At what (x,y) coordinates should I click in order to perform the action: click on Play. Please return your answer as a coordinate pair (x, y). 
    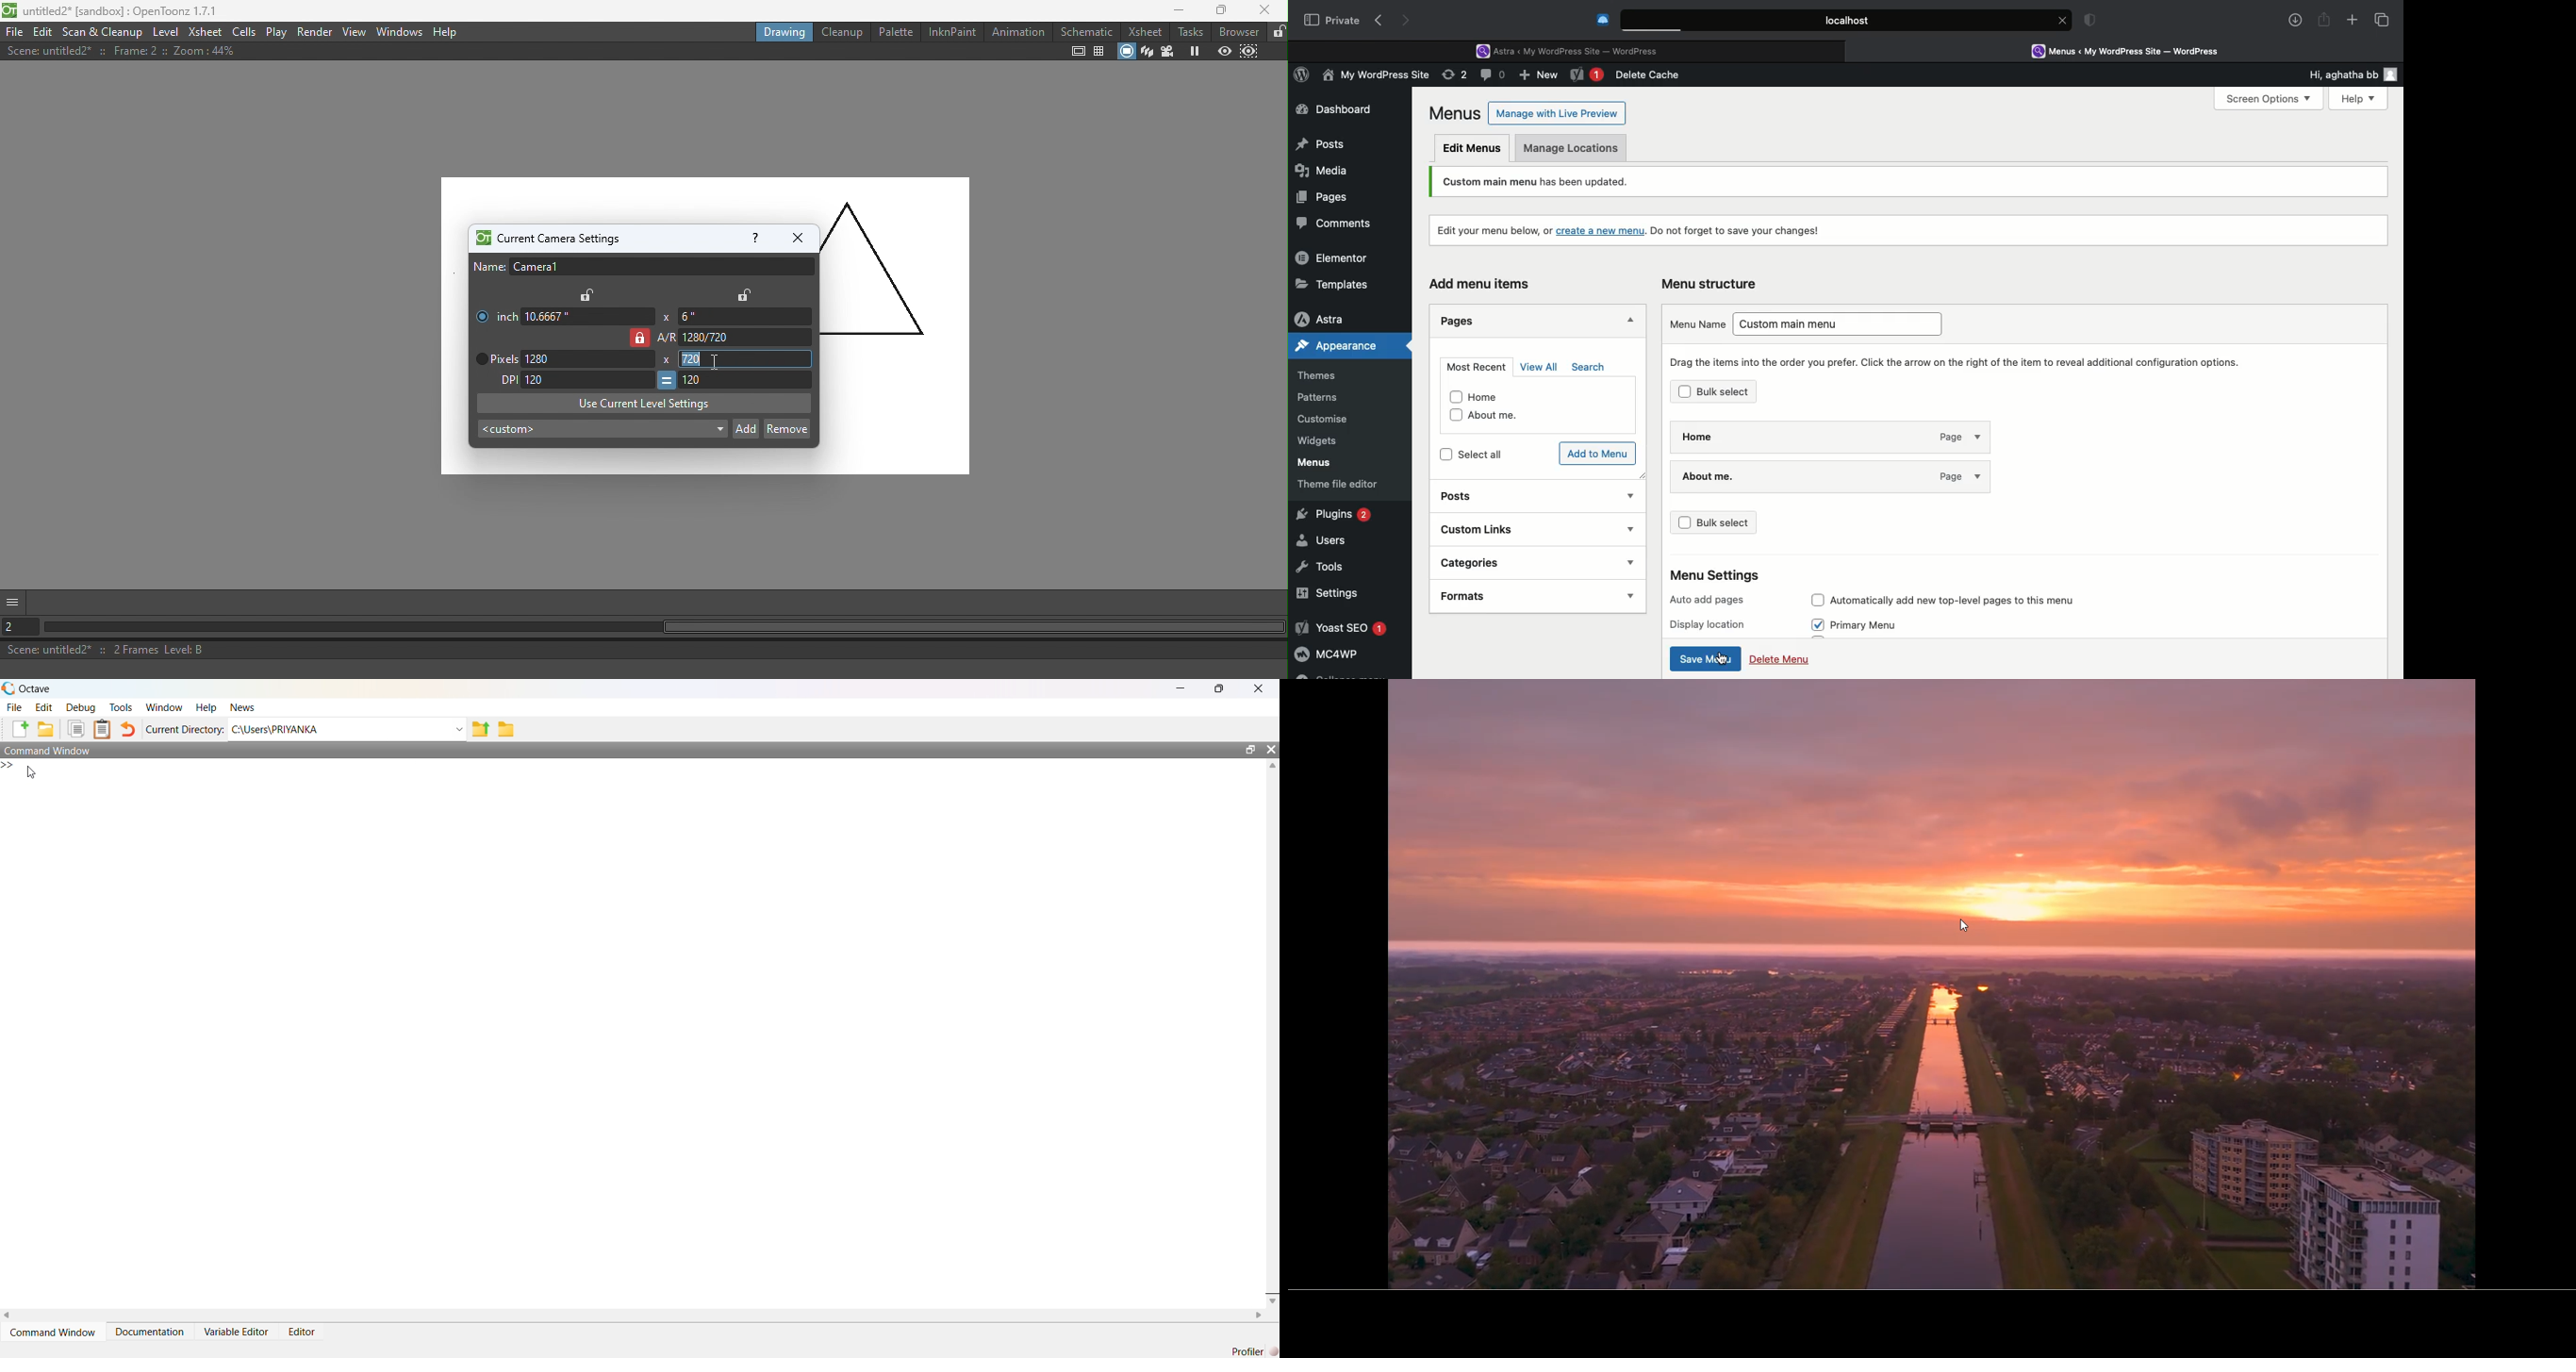
    Looking at the image, I should click on (276, 32).